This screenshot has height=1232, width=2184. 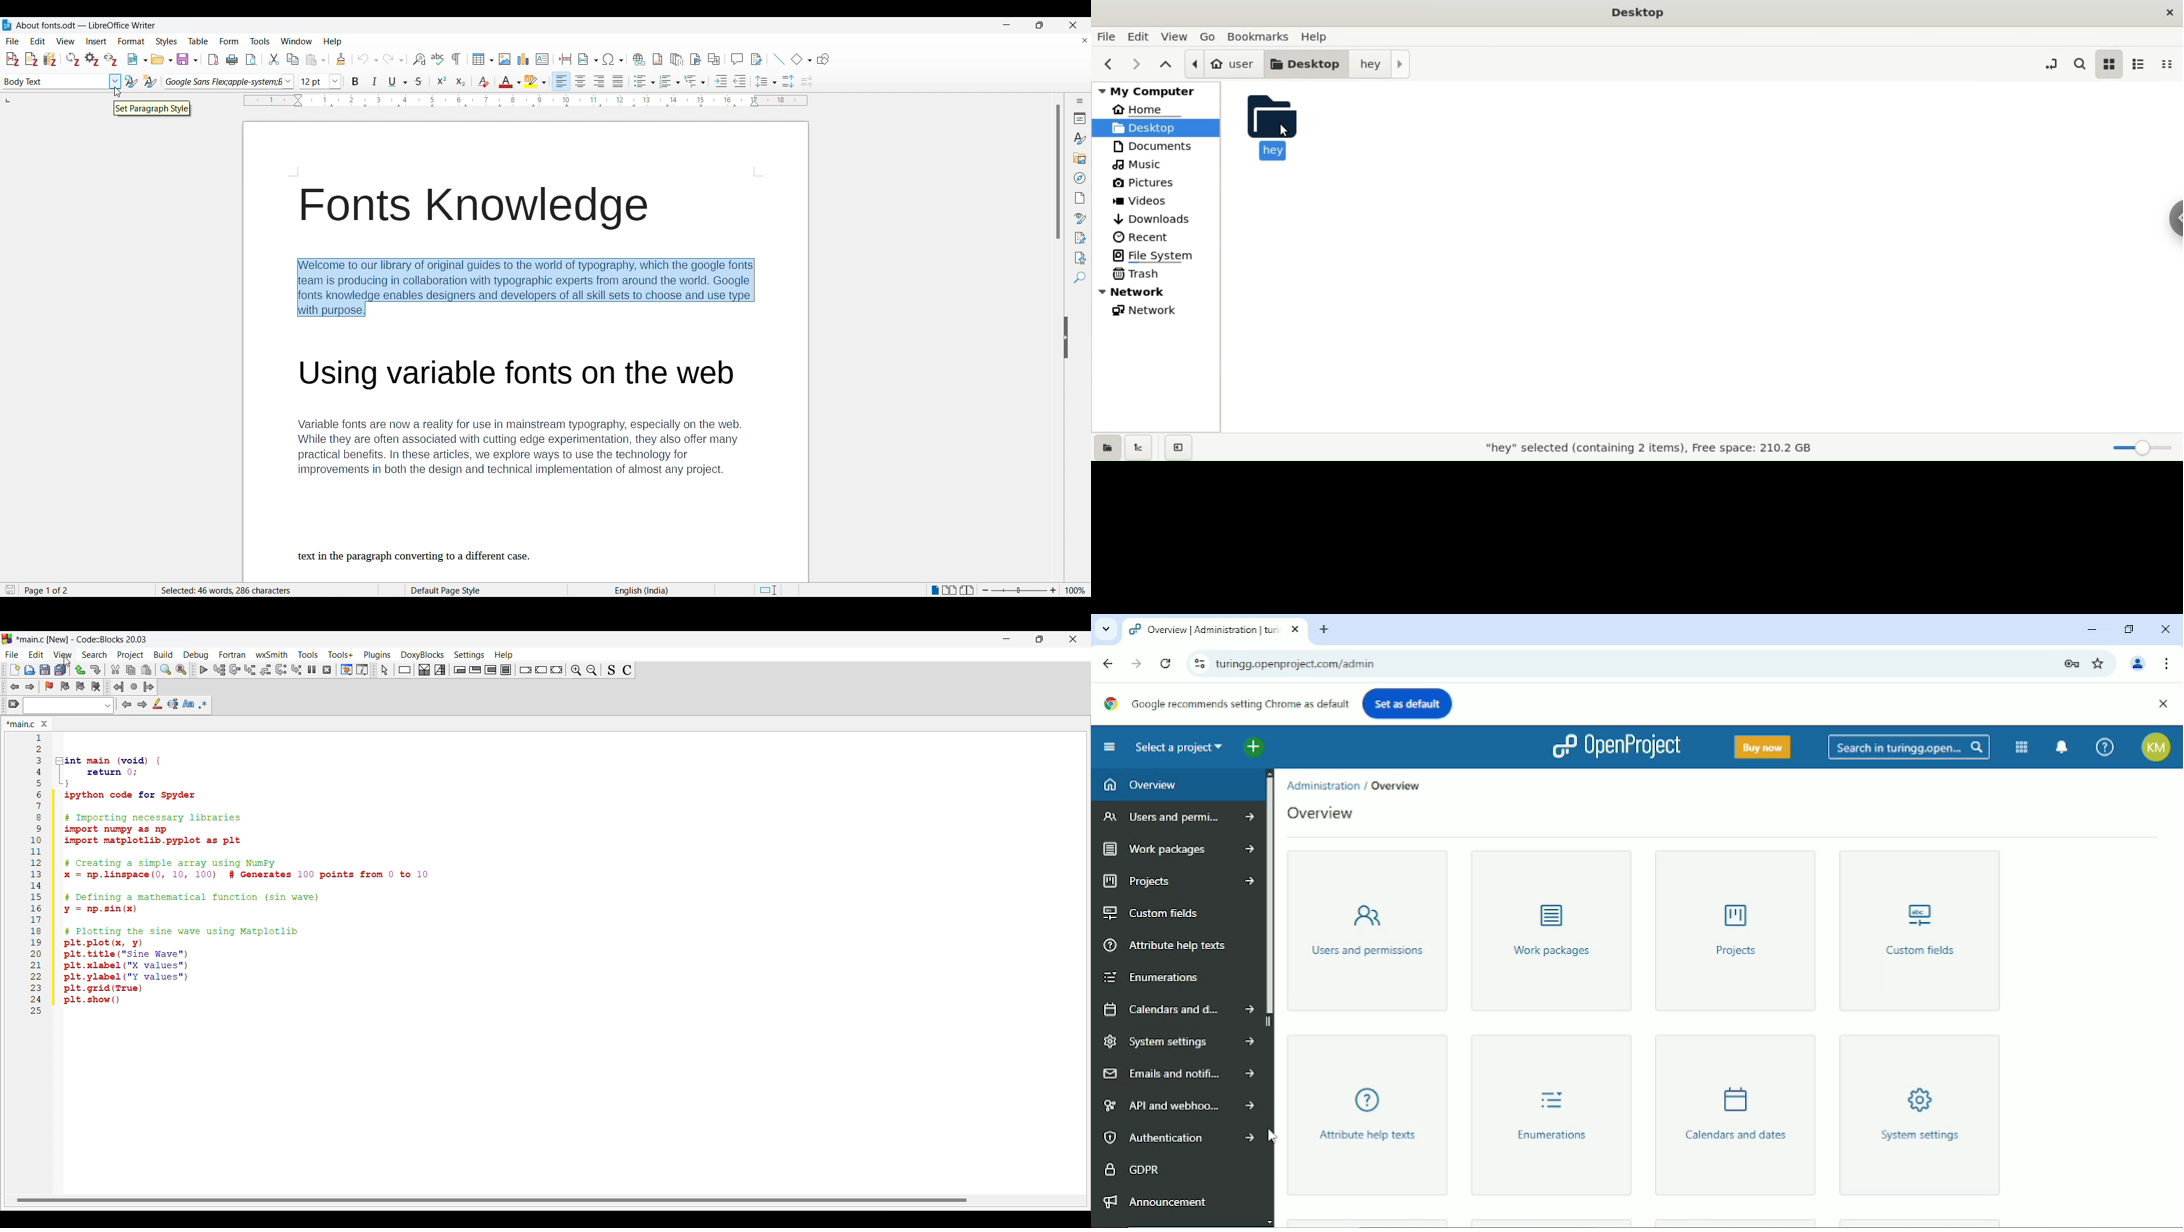 I want to click on close current window, so click(x=1295, y=630).